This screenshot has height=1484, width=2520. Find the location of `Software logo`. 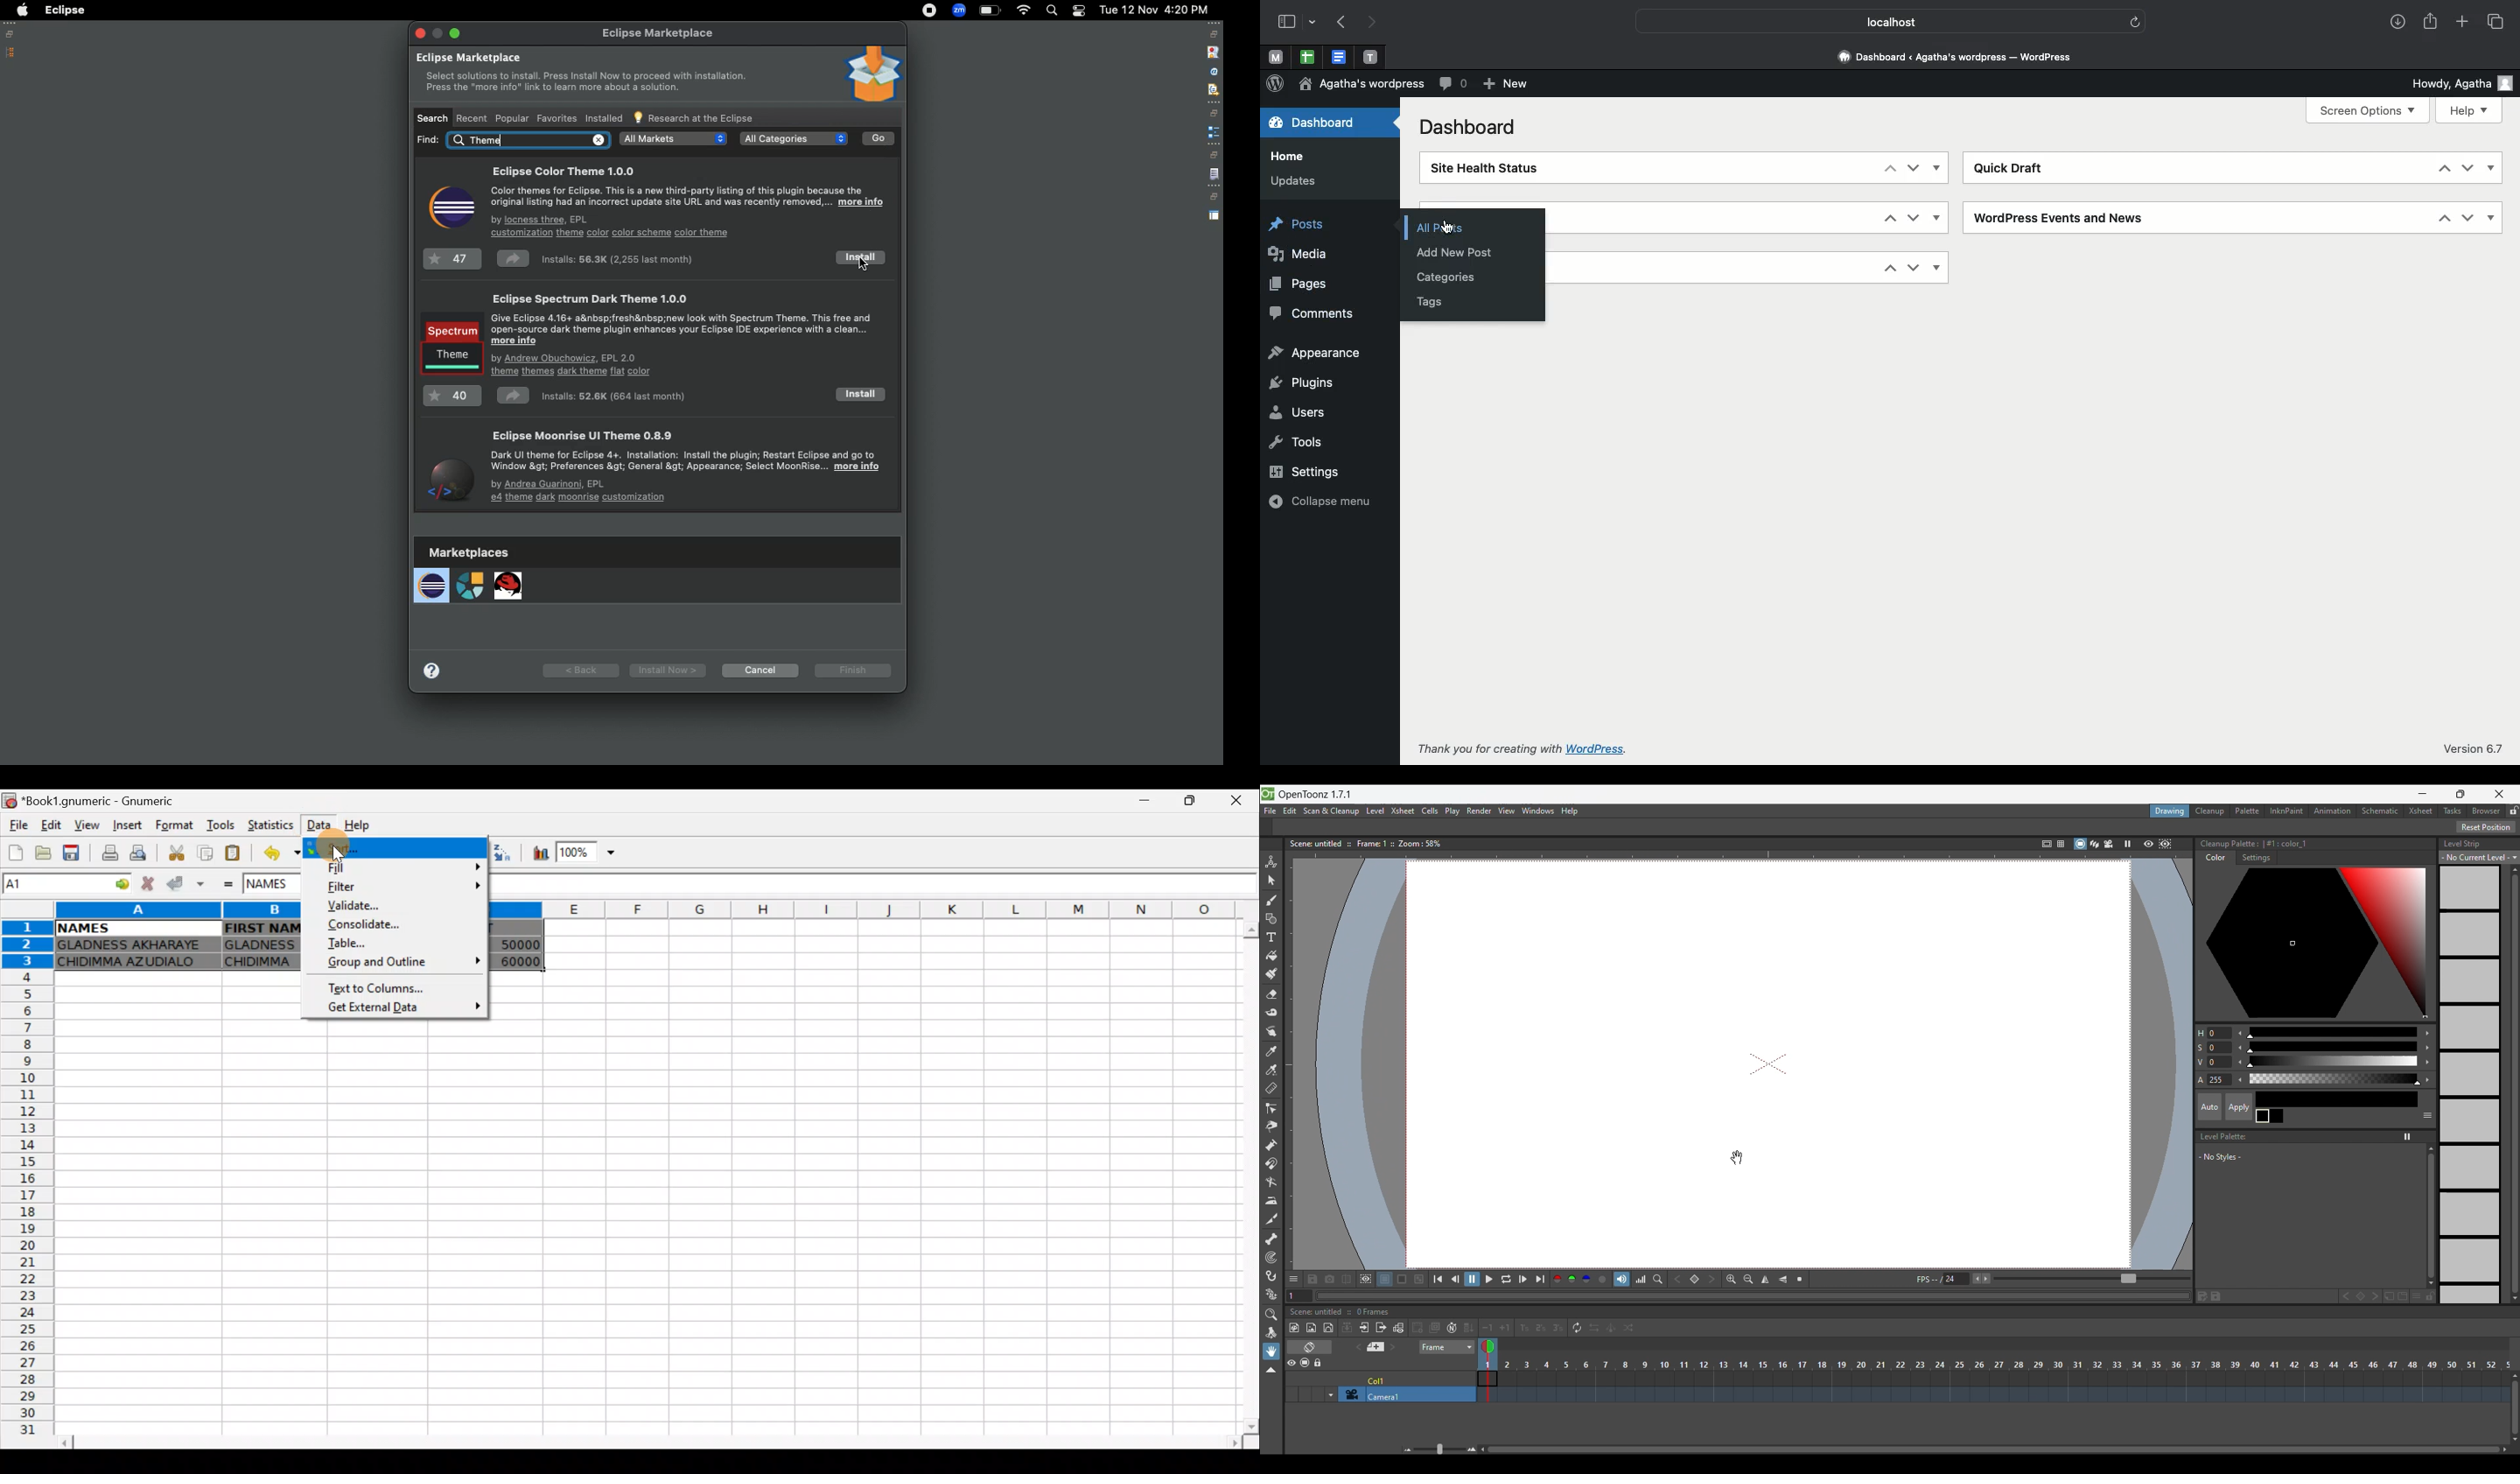

Software logo is located at coordinates (1269, 794).